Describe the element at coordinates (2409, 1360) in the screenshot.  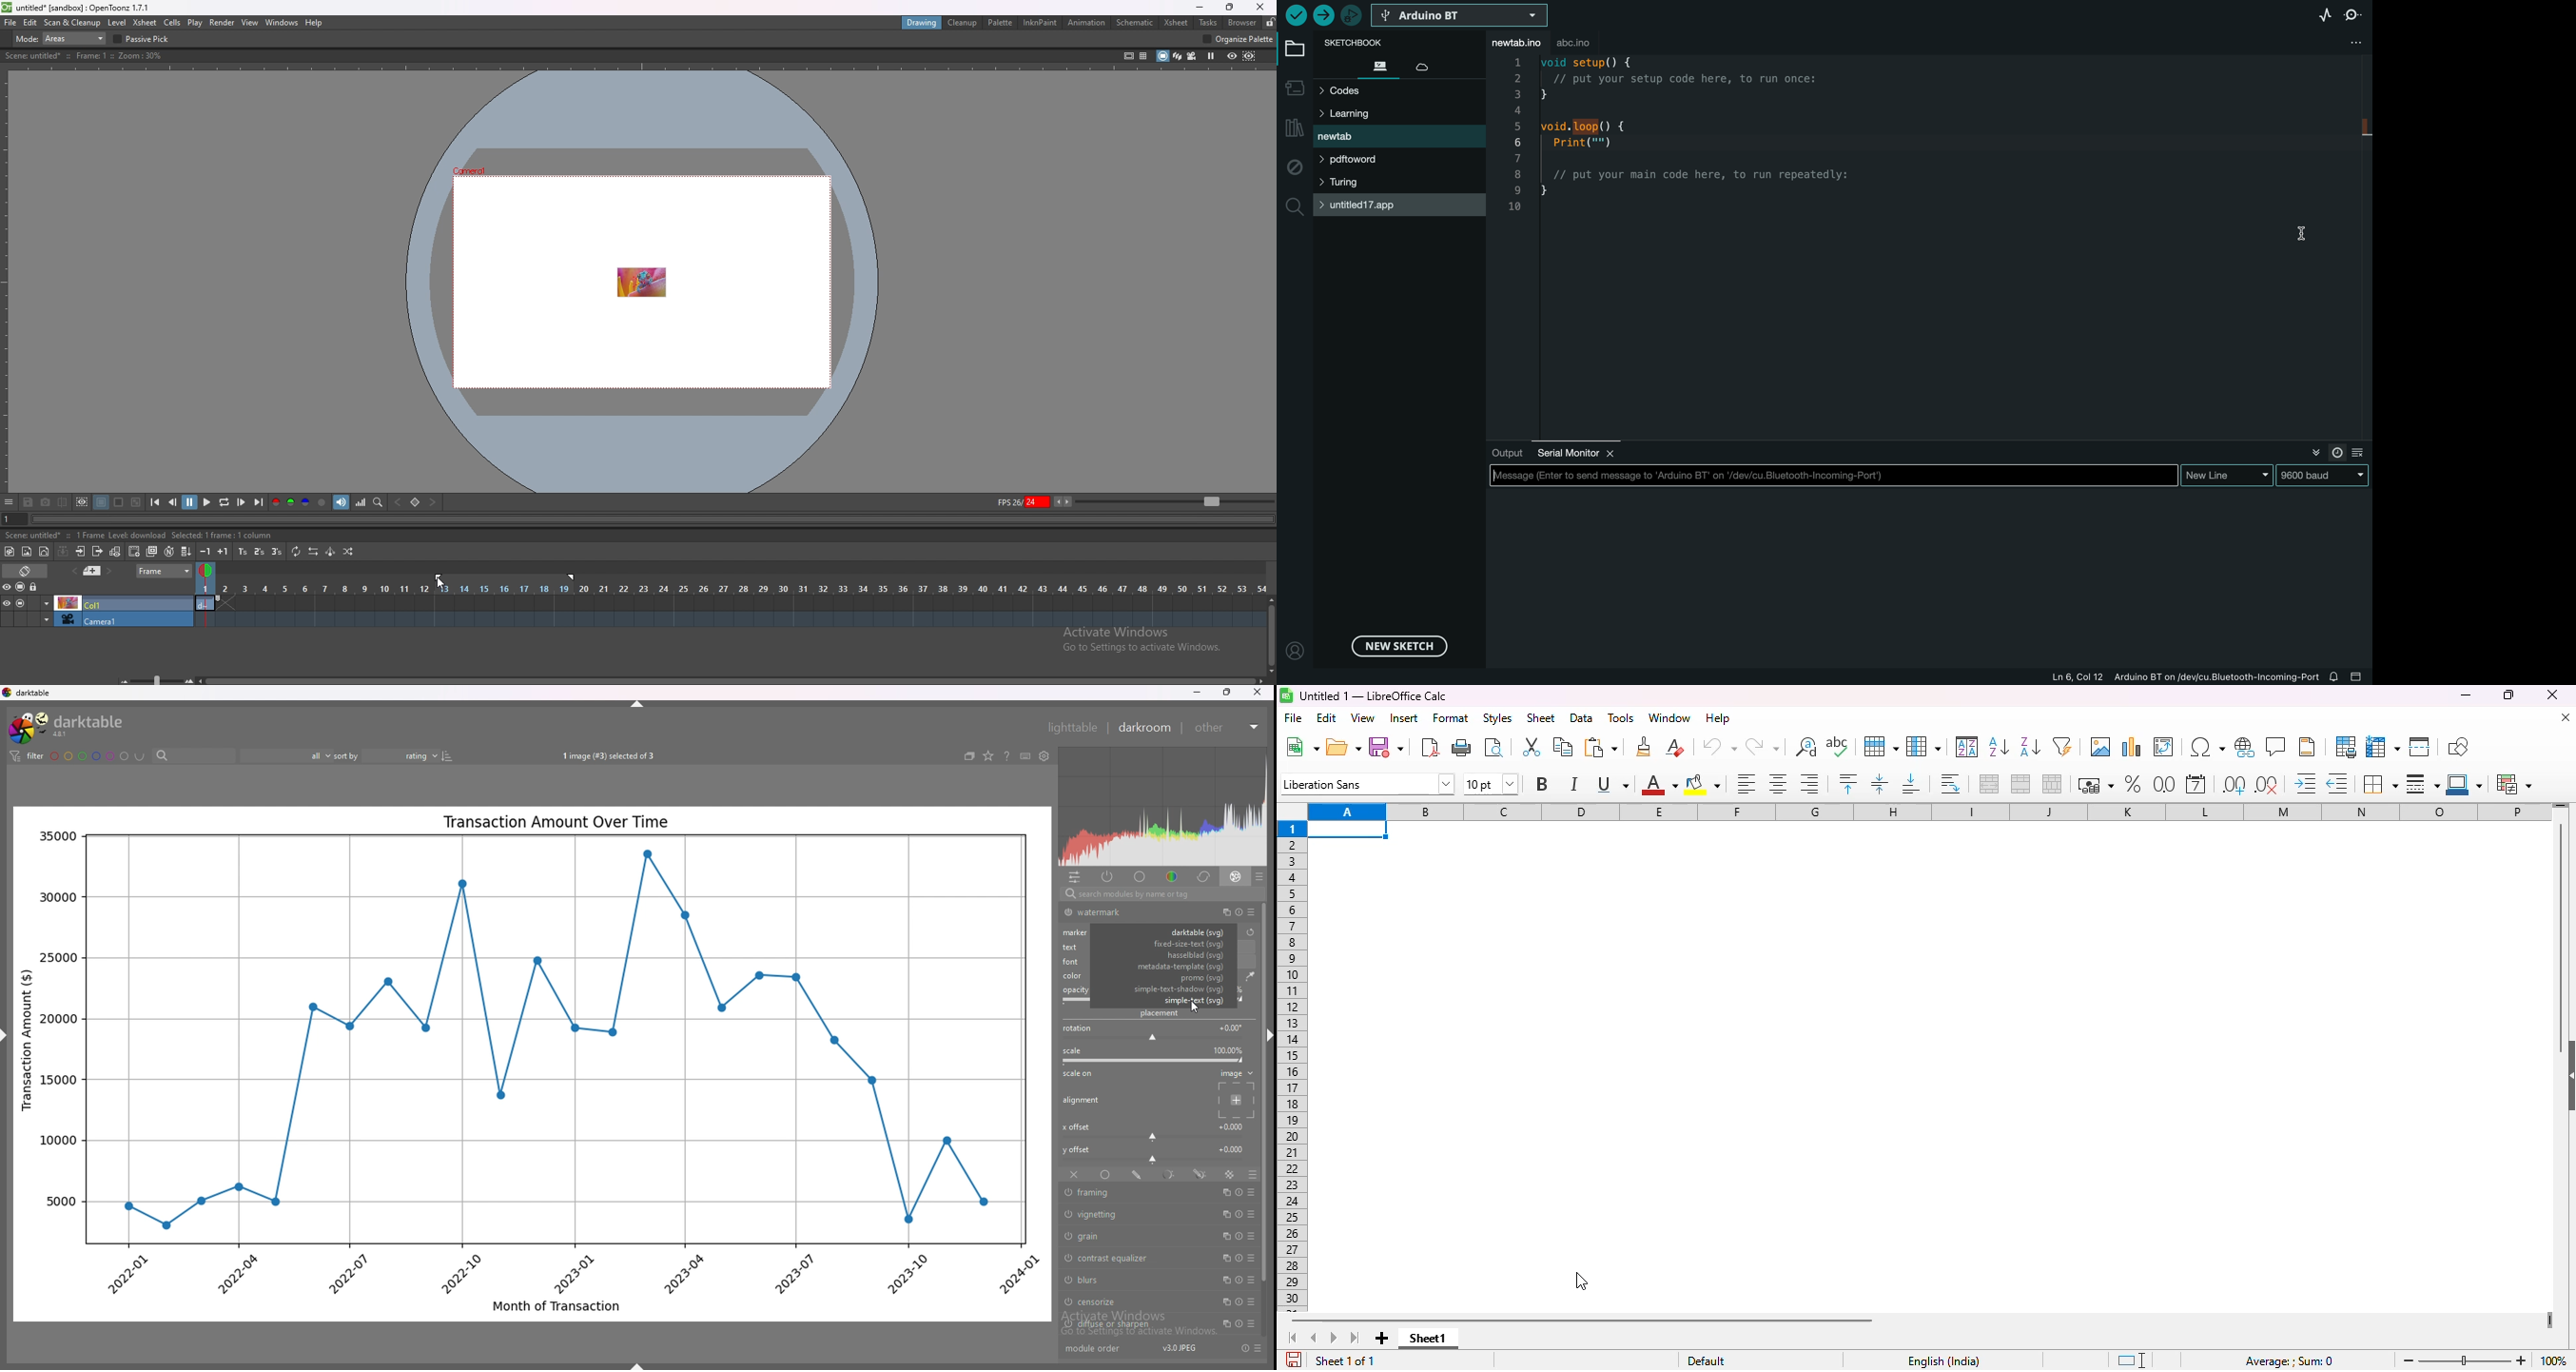
I see `zoom out` at that location.